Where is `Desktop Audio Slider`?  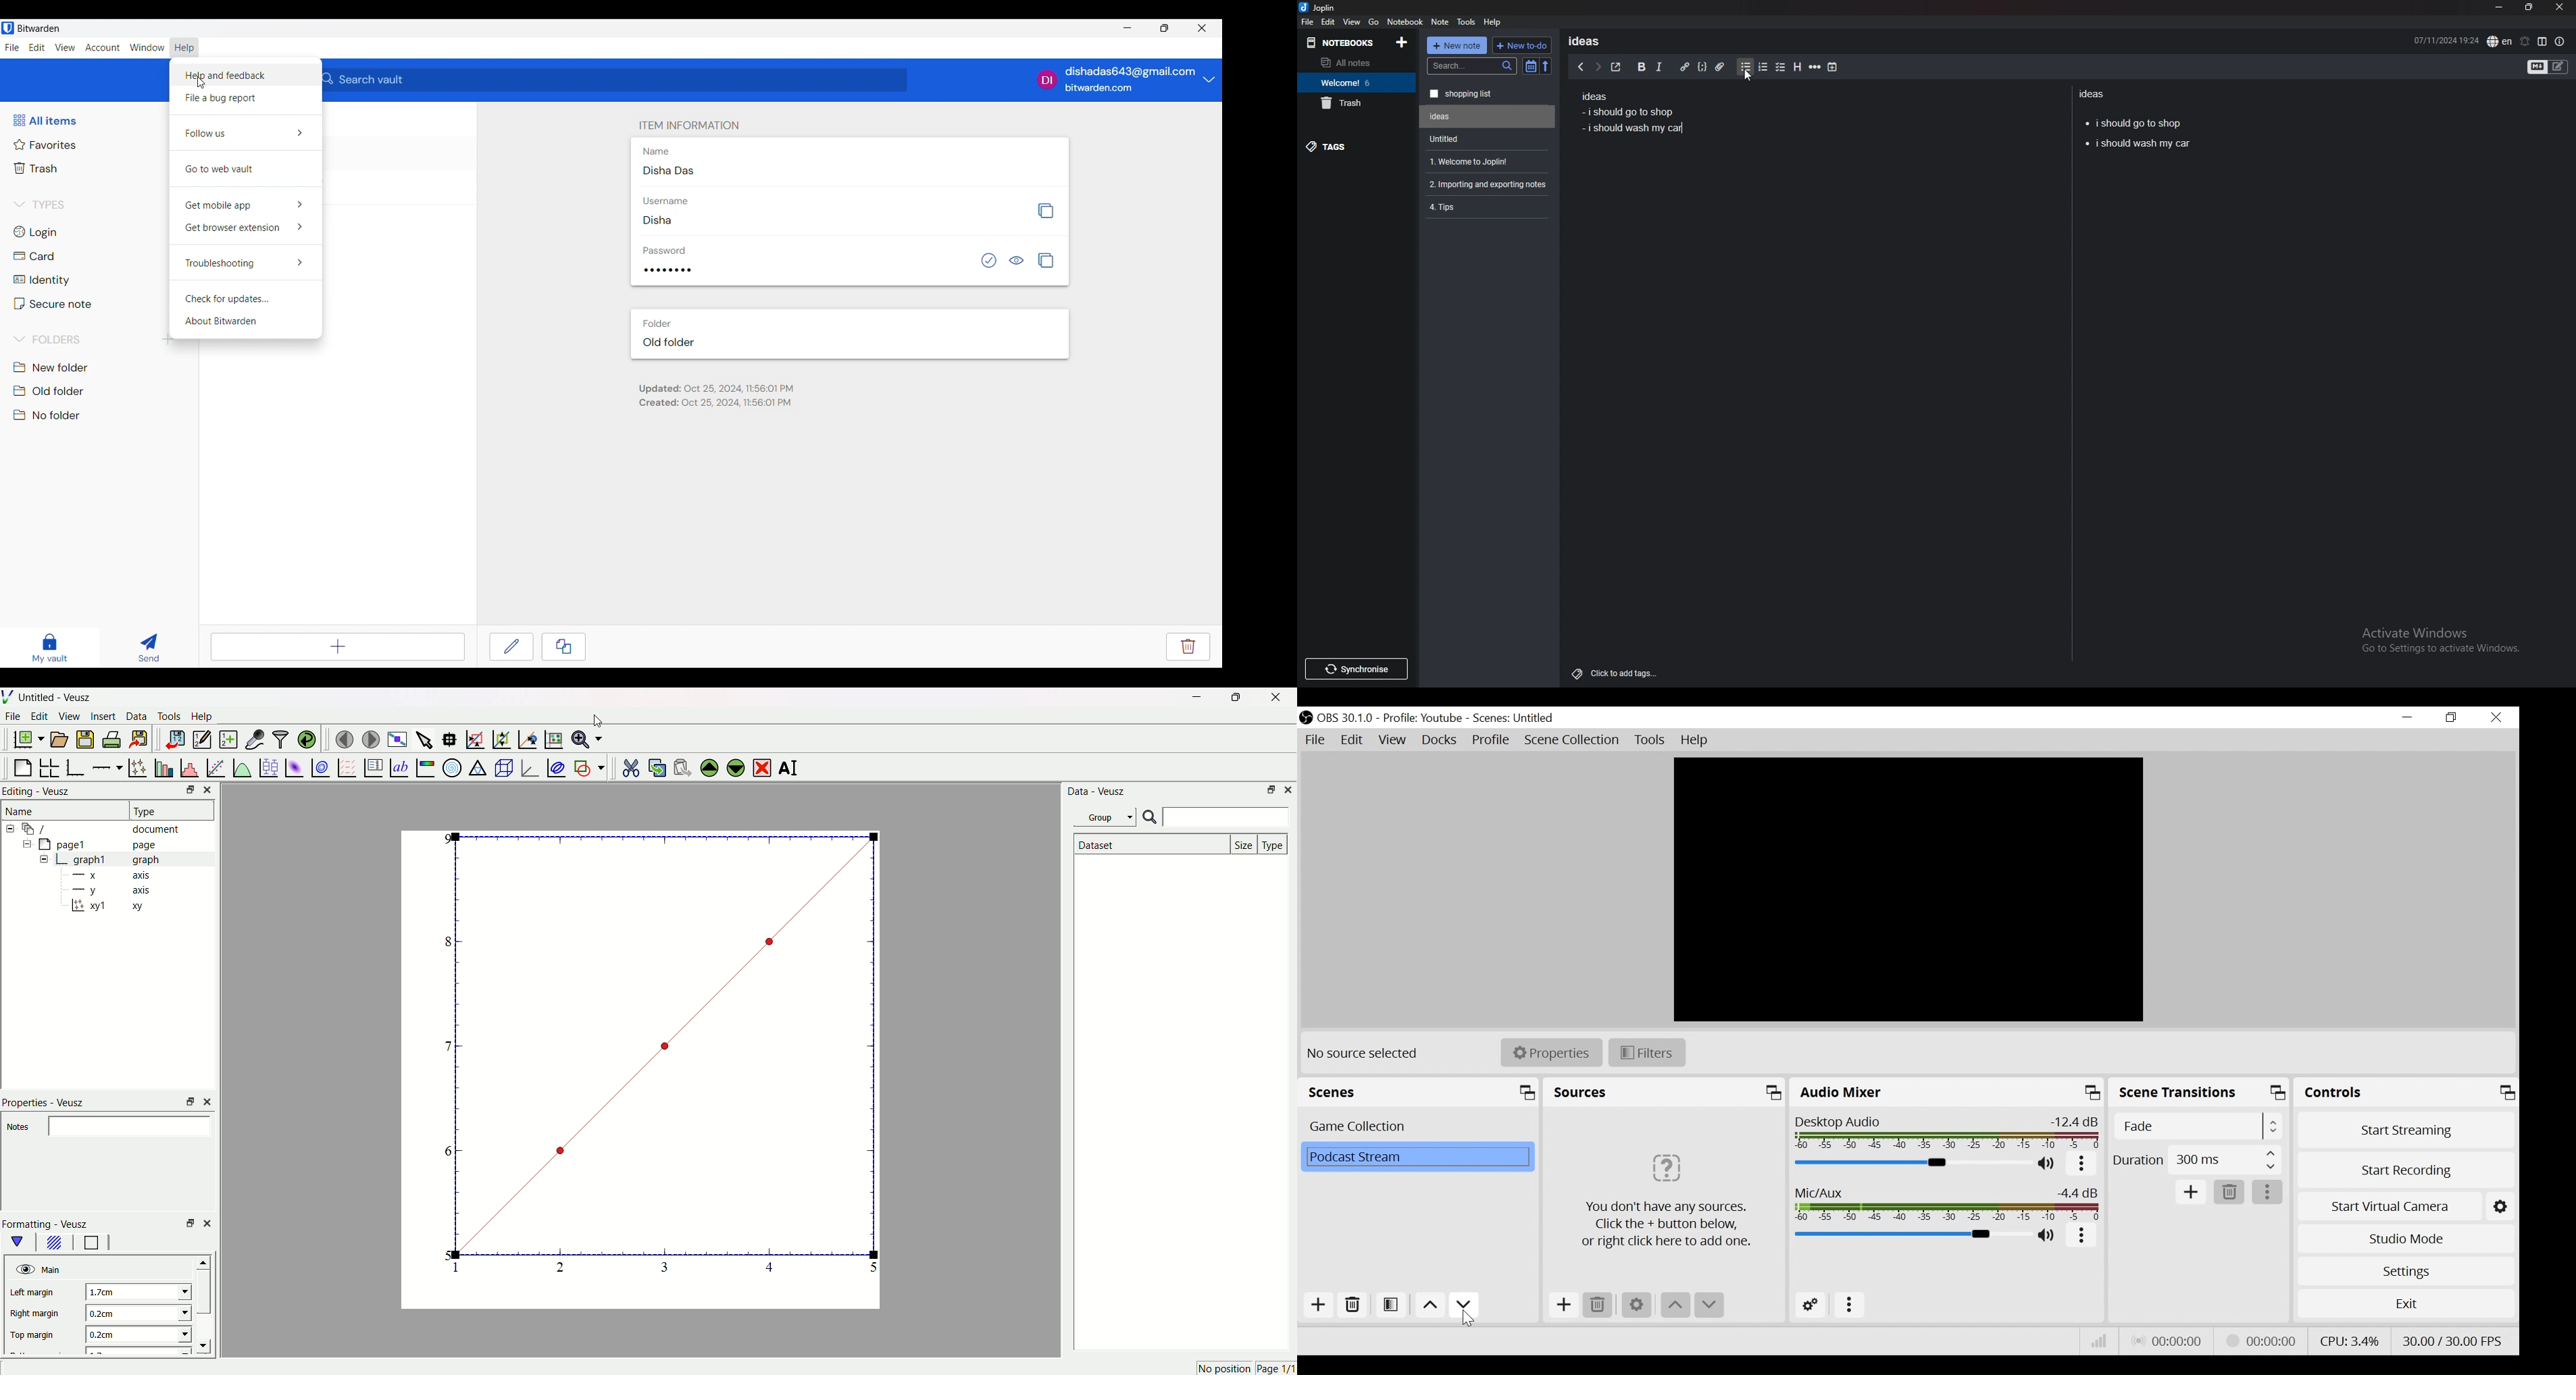
Desktop Audio Slider is located at coordinates (1914, 1164).